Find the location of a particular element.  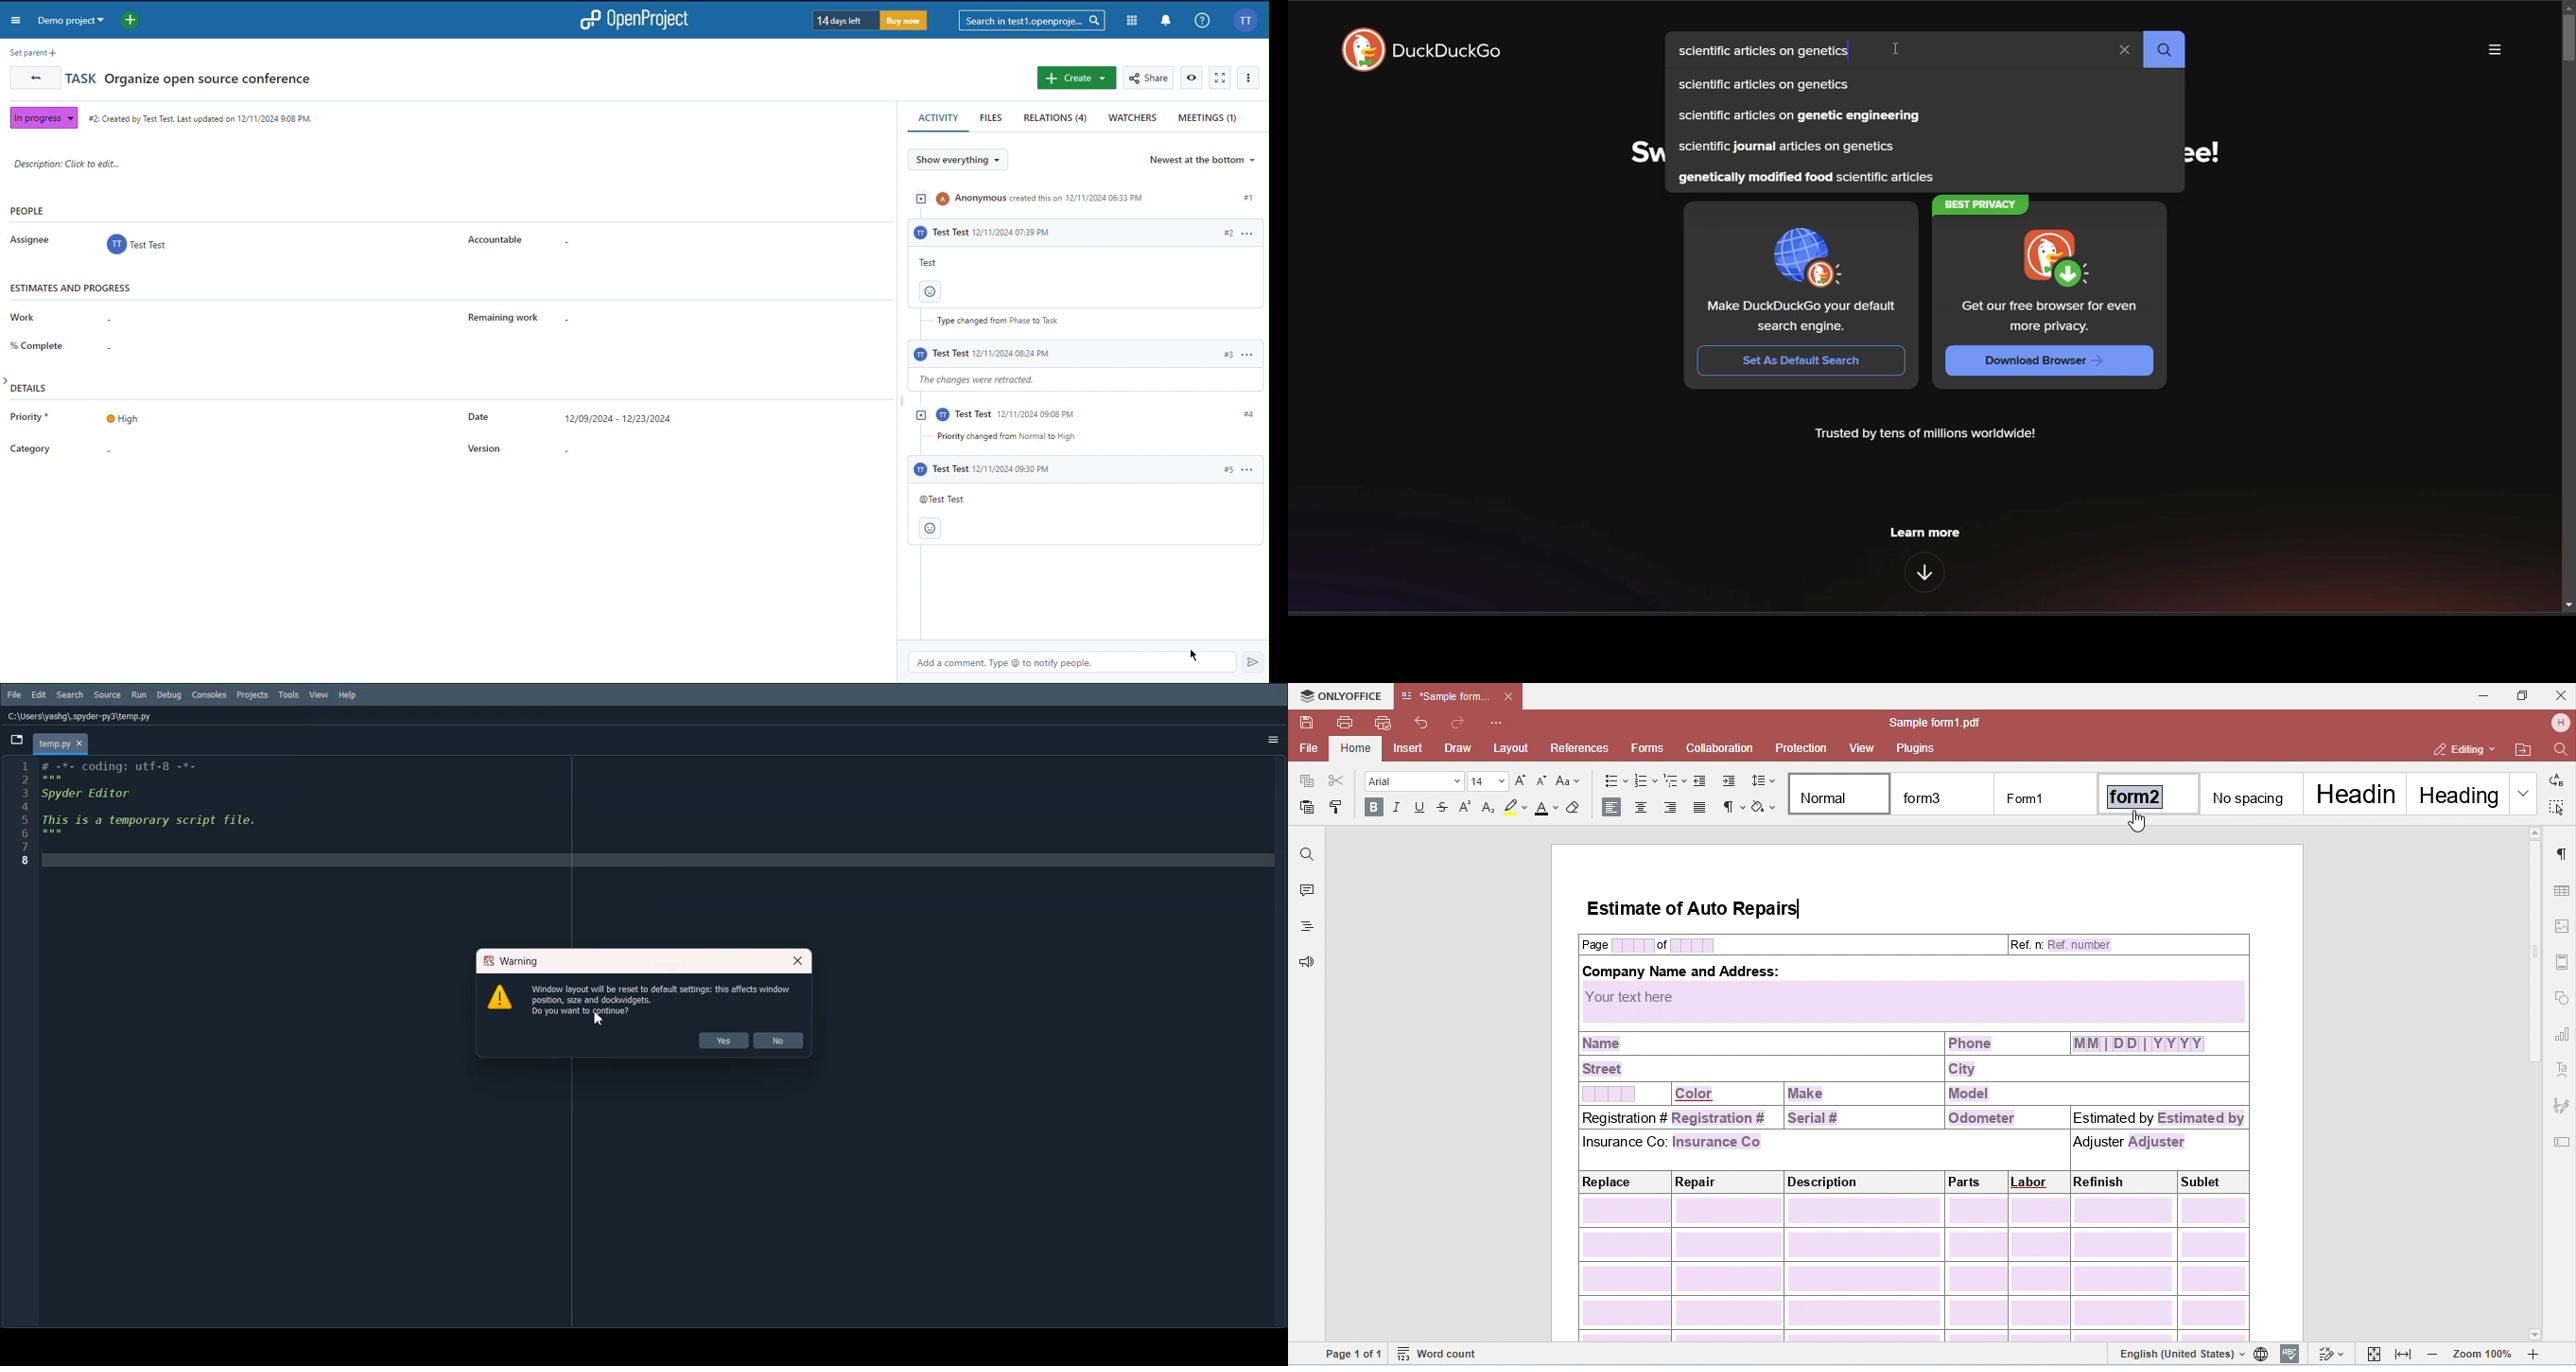

Activity  is located at coordinates (1081, 314).